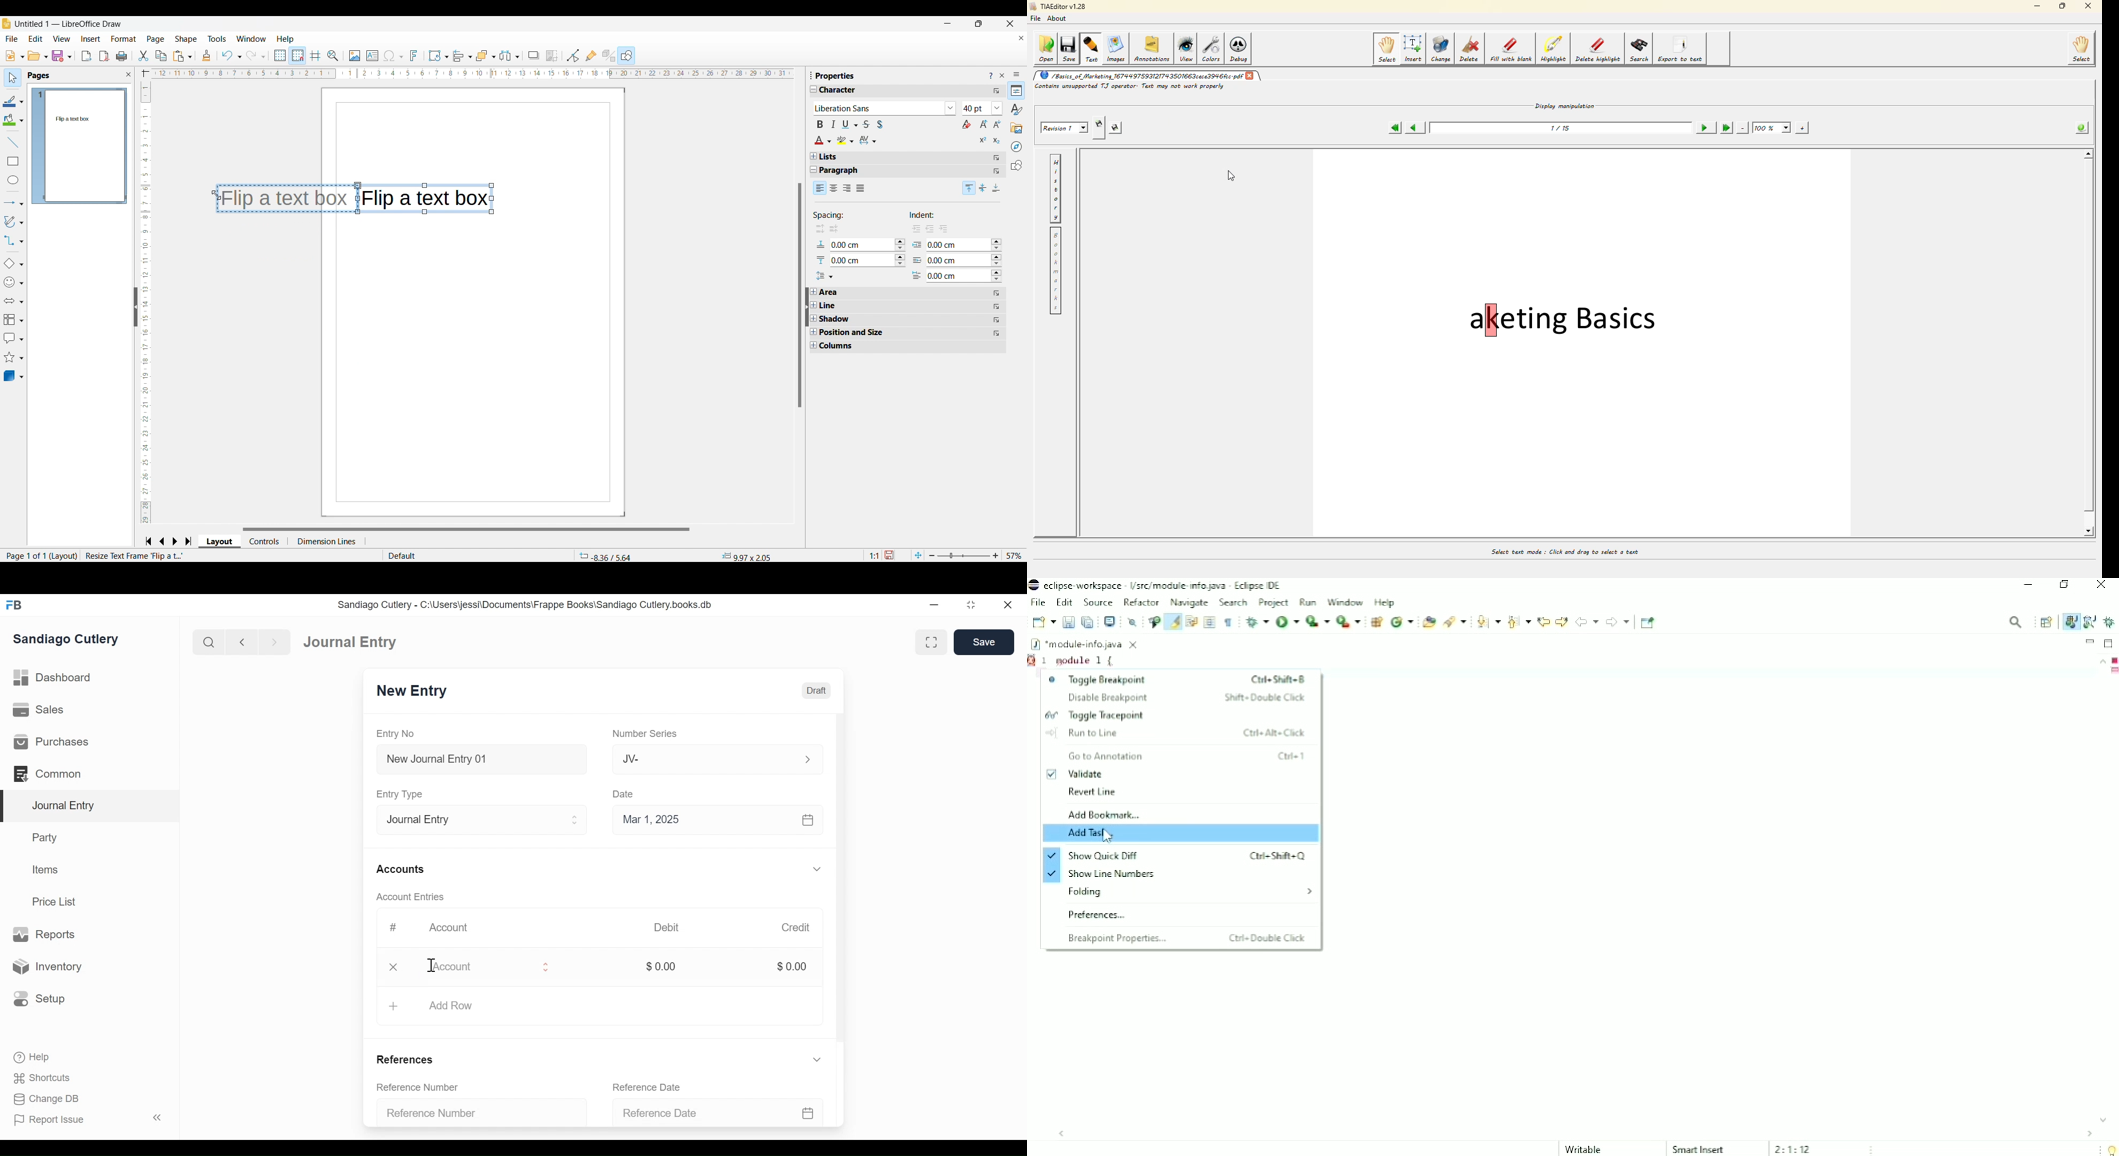 This screenshot has height=1176, width=2128. What do you see at coordinates (36, 39) in the screenshot?
I see `Edit menu` at bounding box center [36, 39].